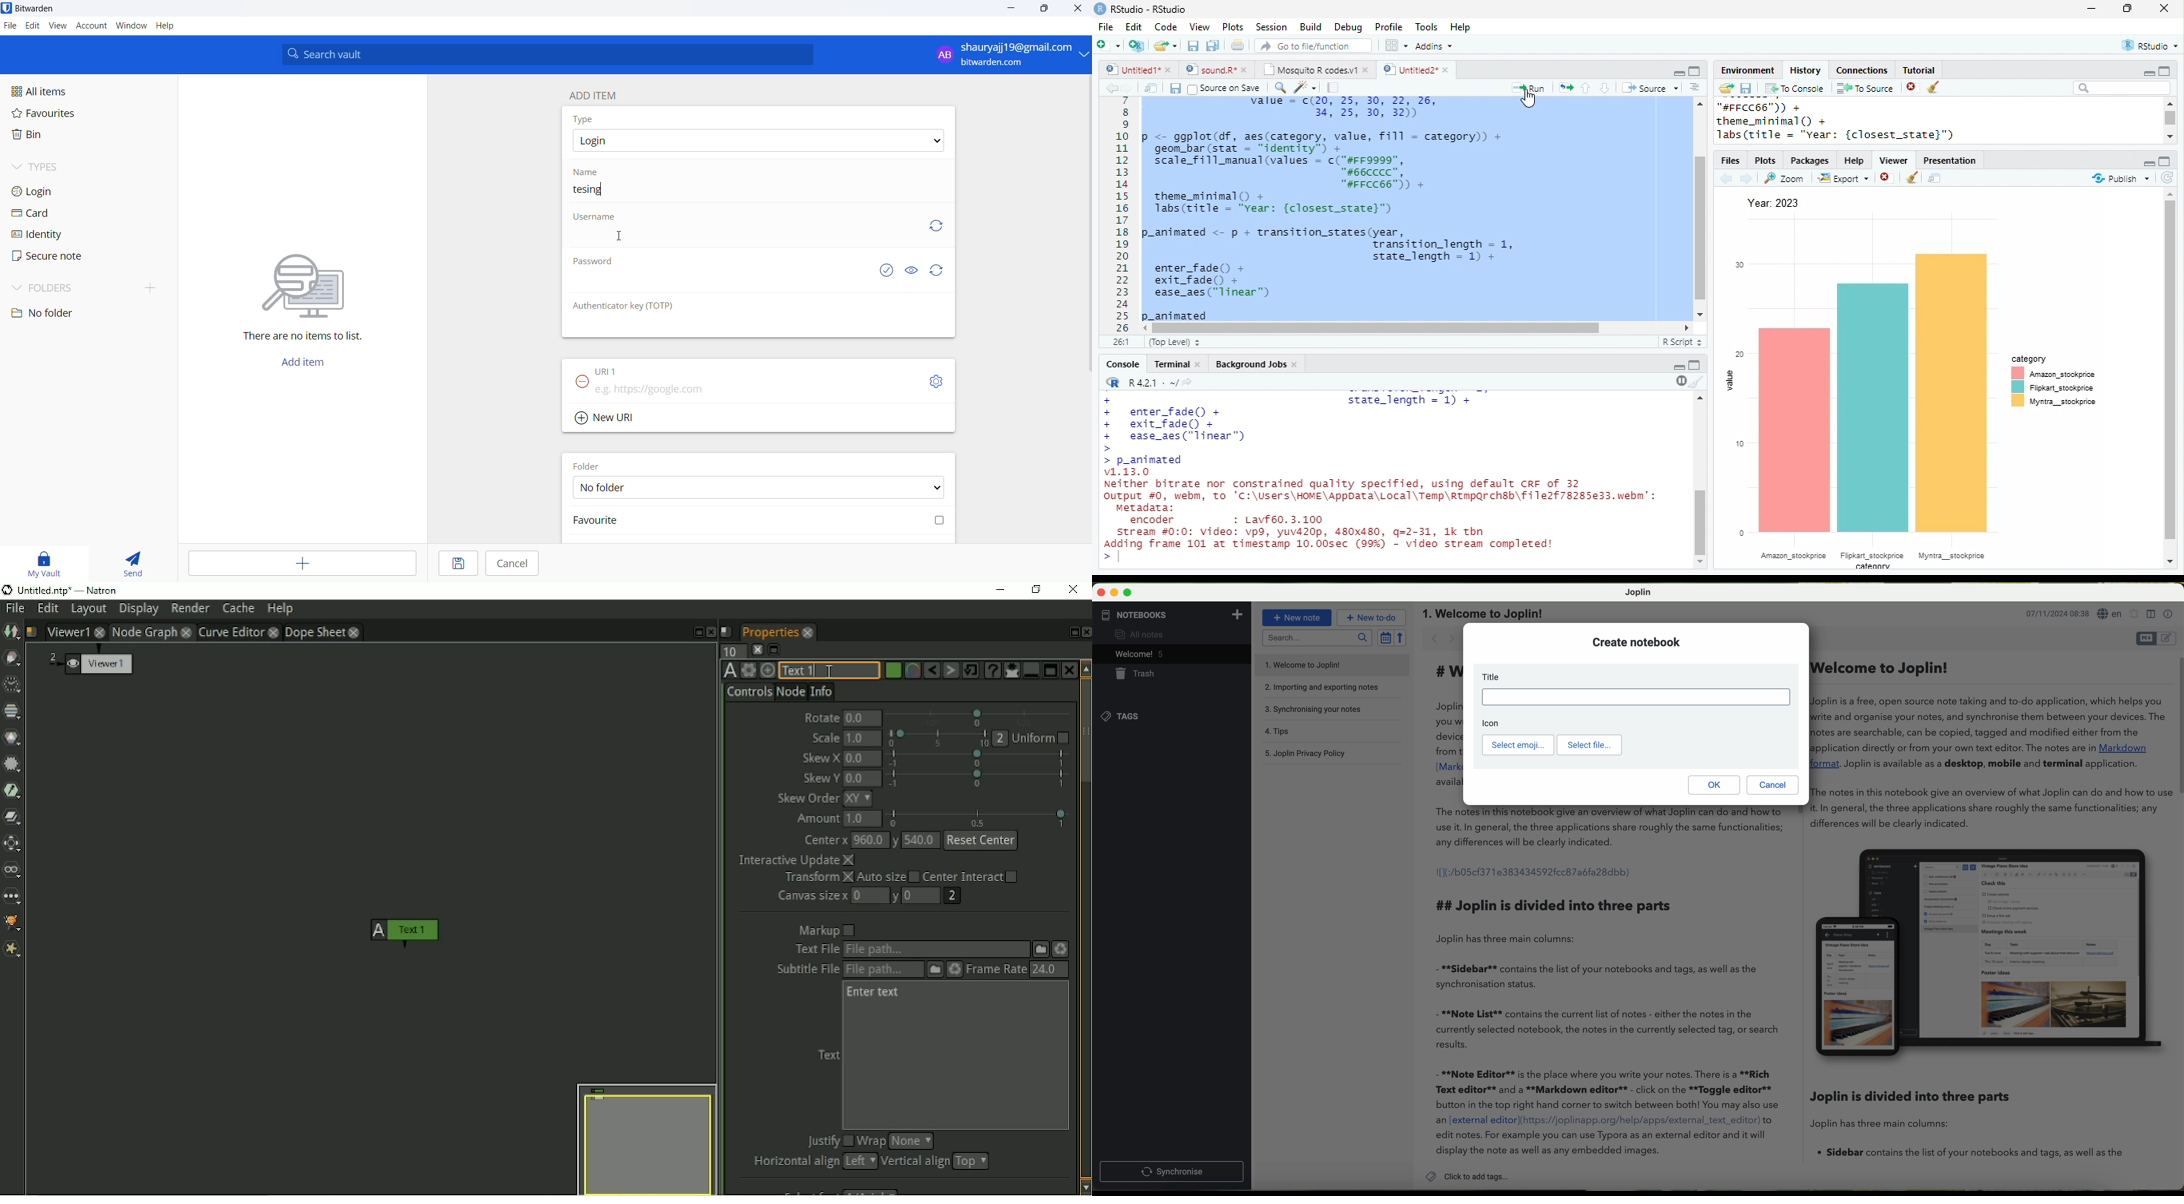 The image size is (2184, 1204). I want to click on minimize, so click(2090, 9).